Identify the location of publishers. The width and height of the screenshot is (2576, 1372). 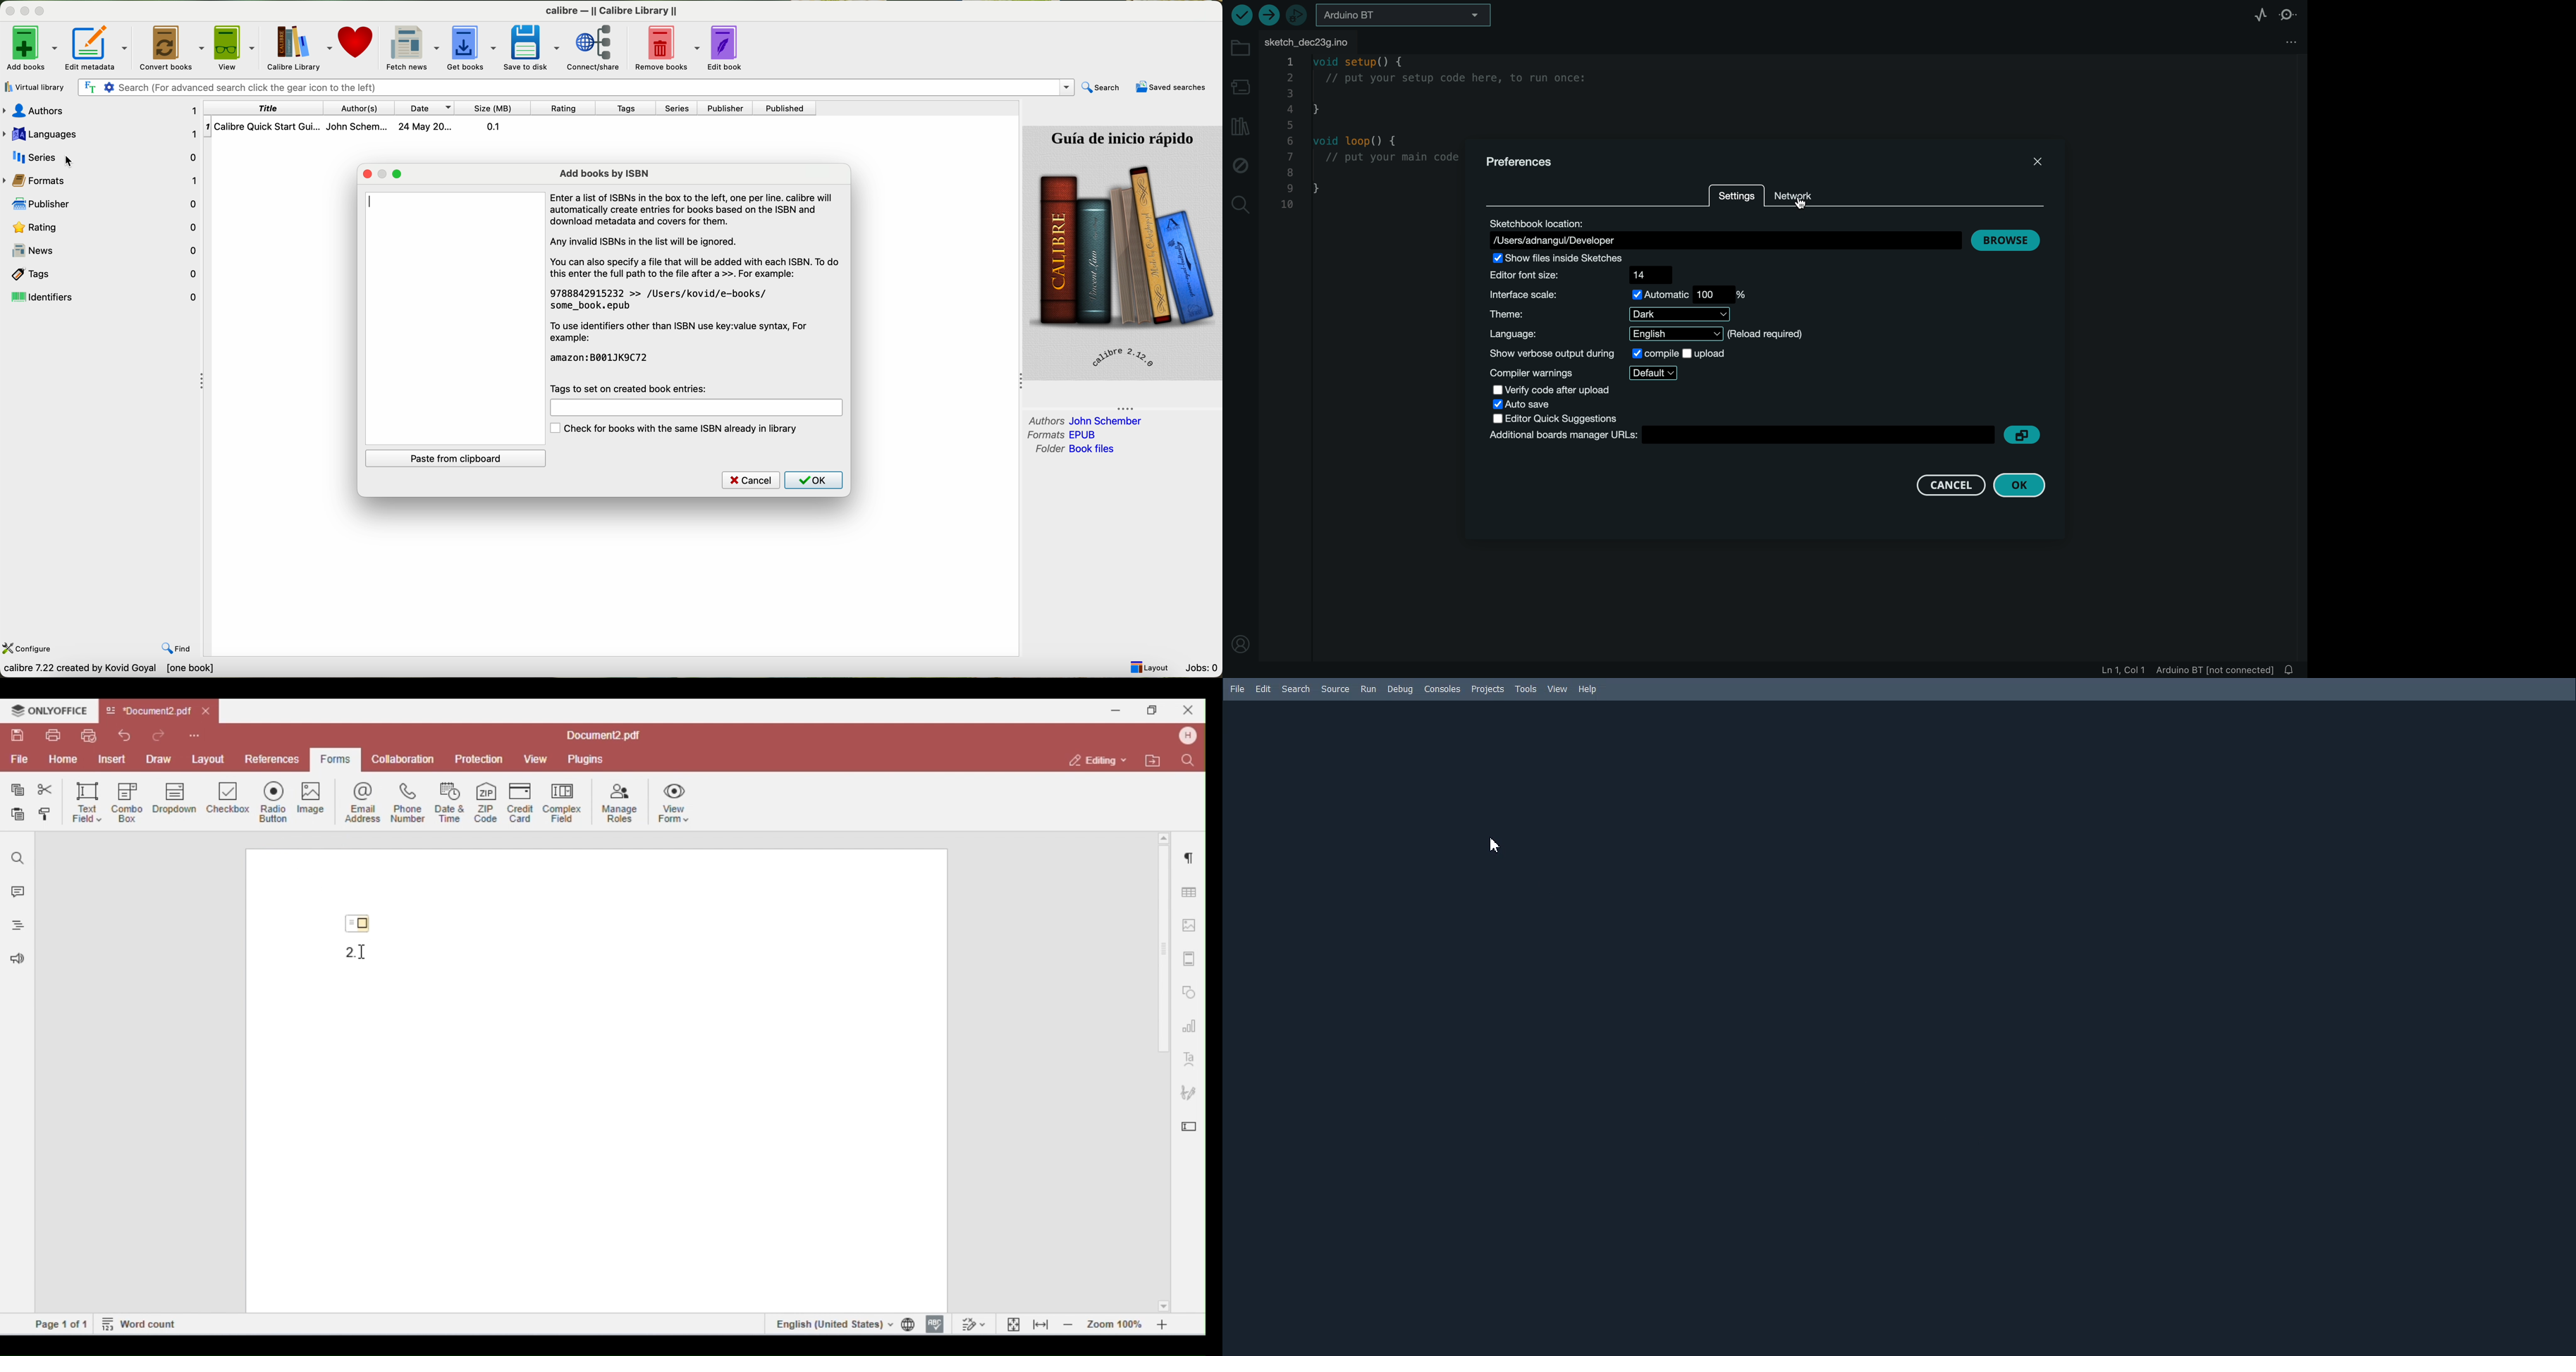
(107, 206).